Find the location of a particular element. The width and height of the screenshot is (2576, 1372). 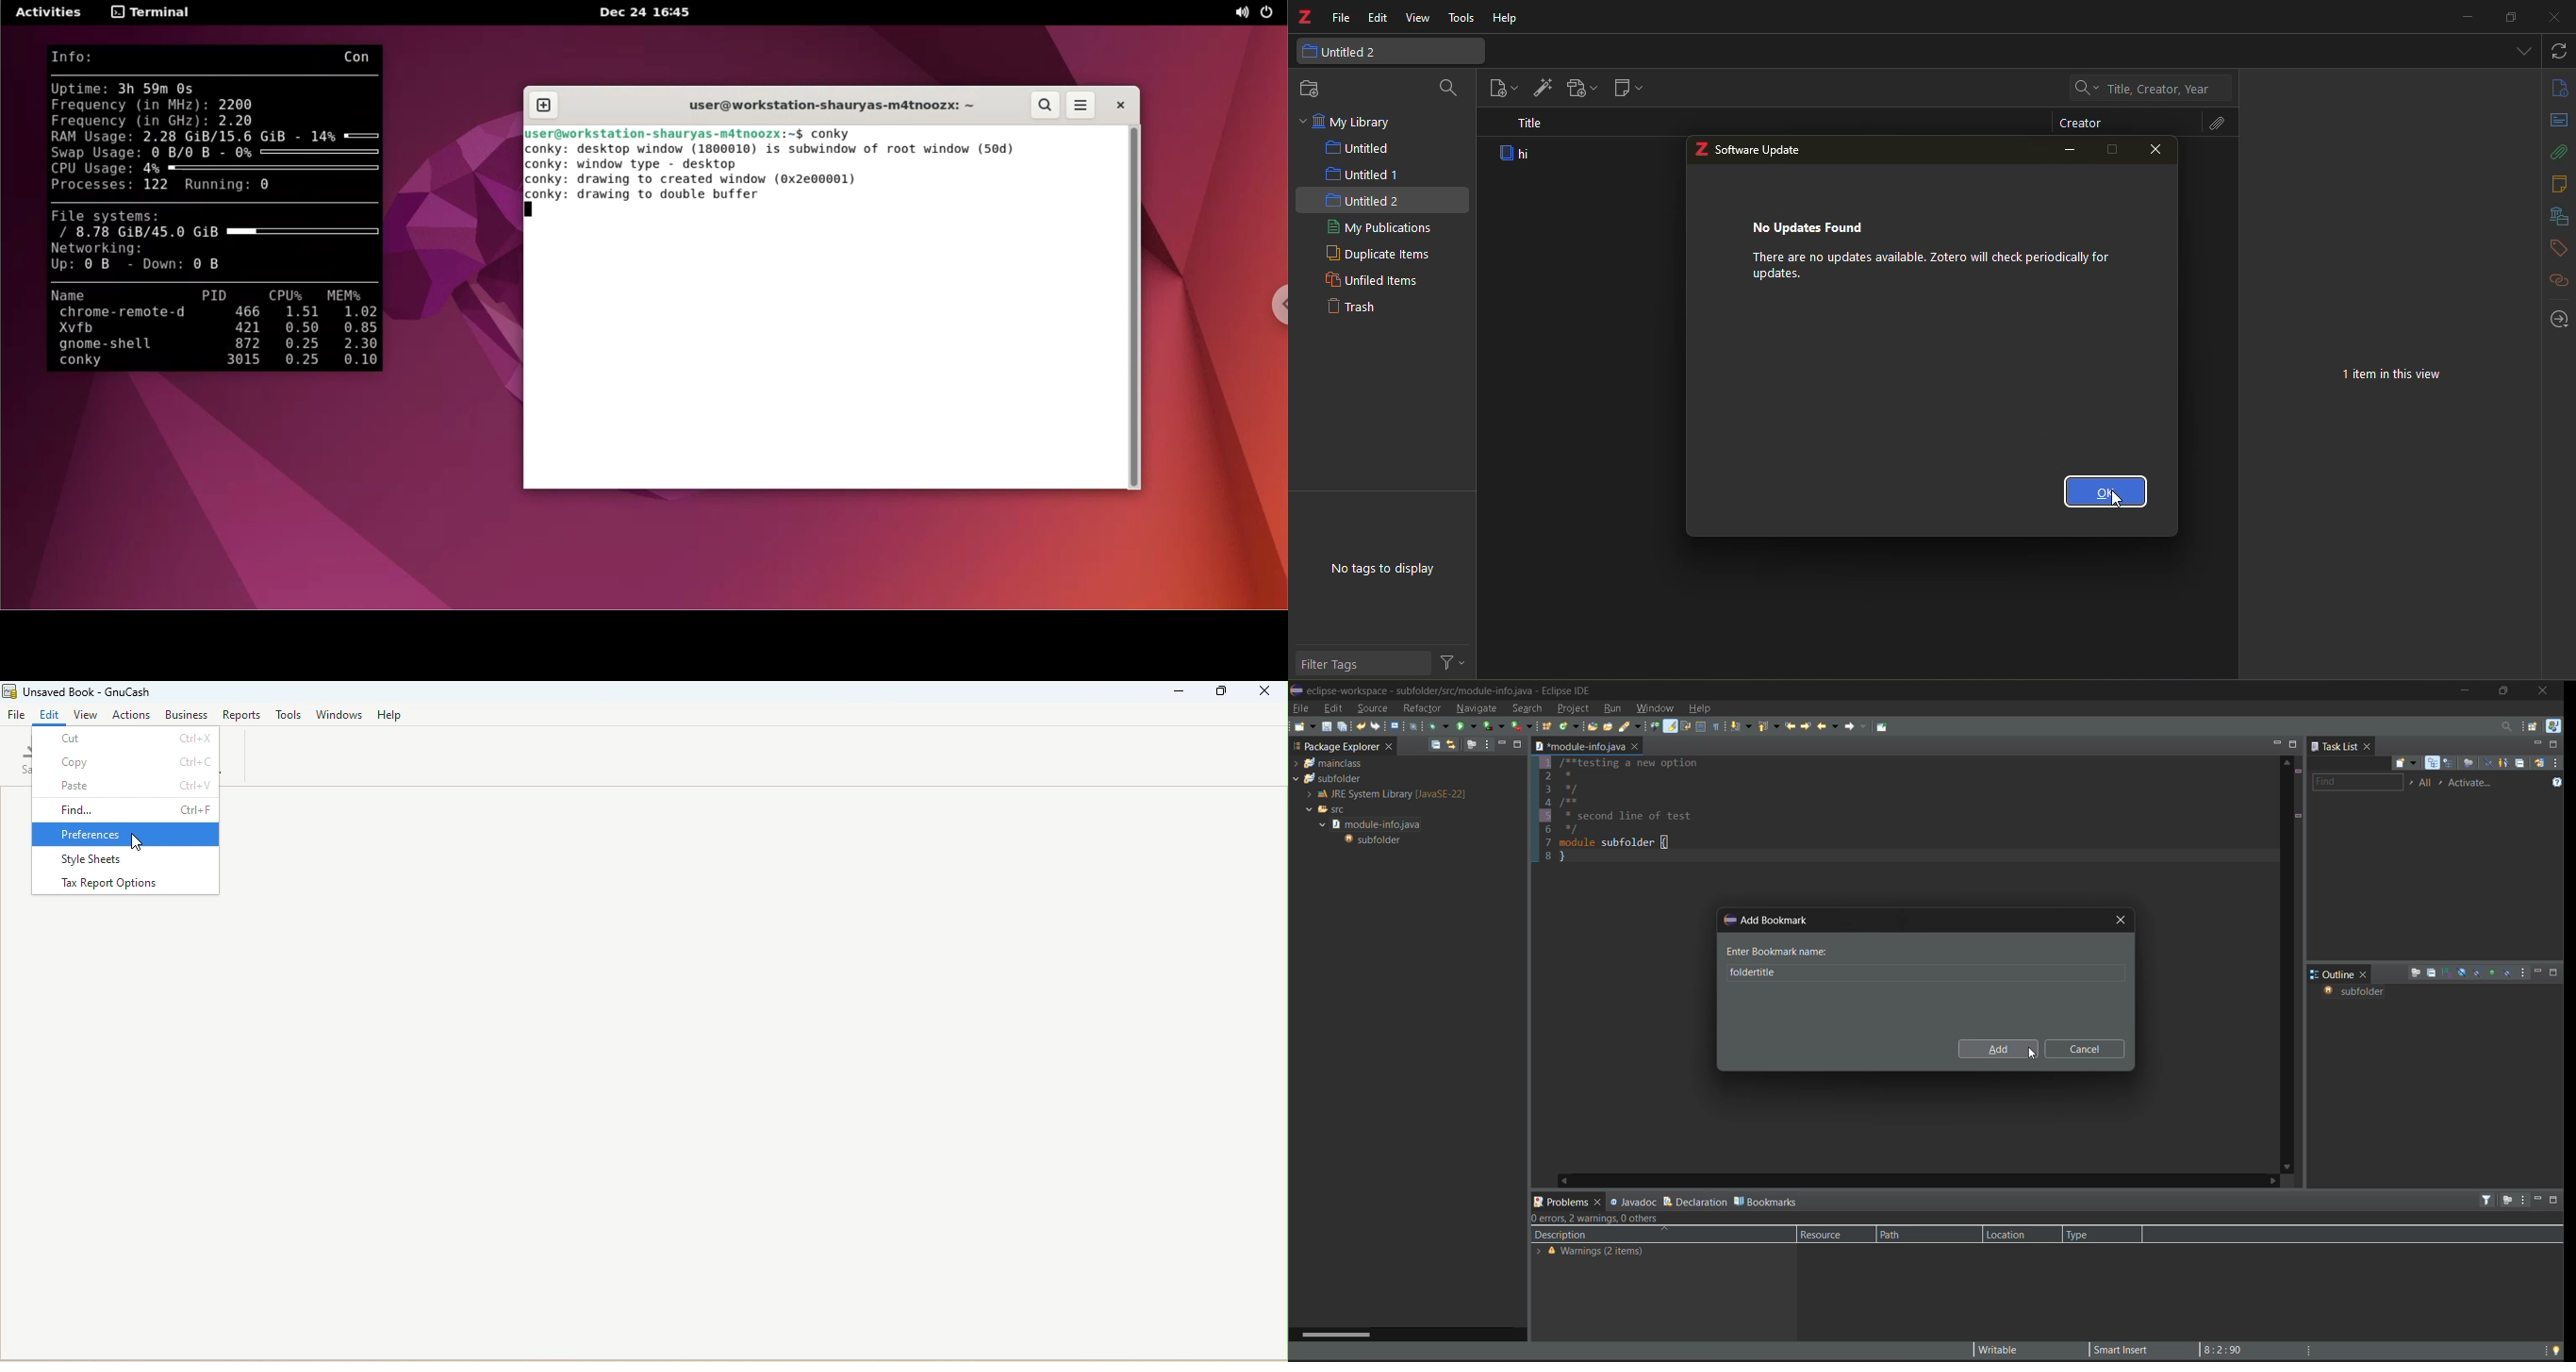

attach is located at coordinates (2212, 123).